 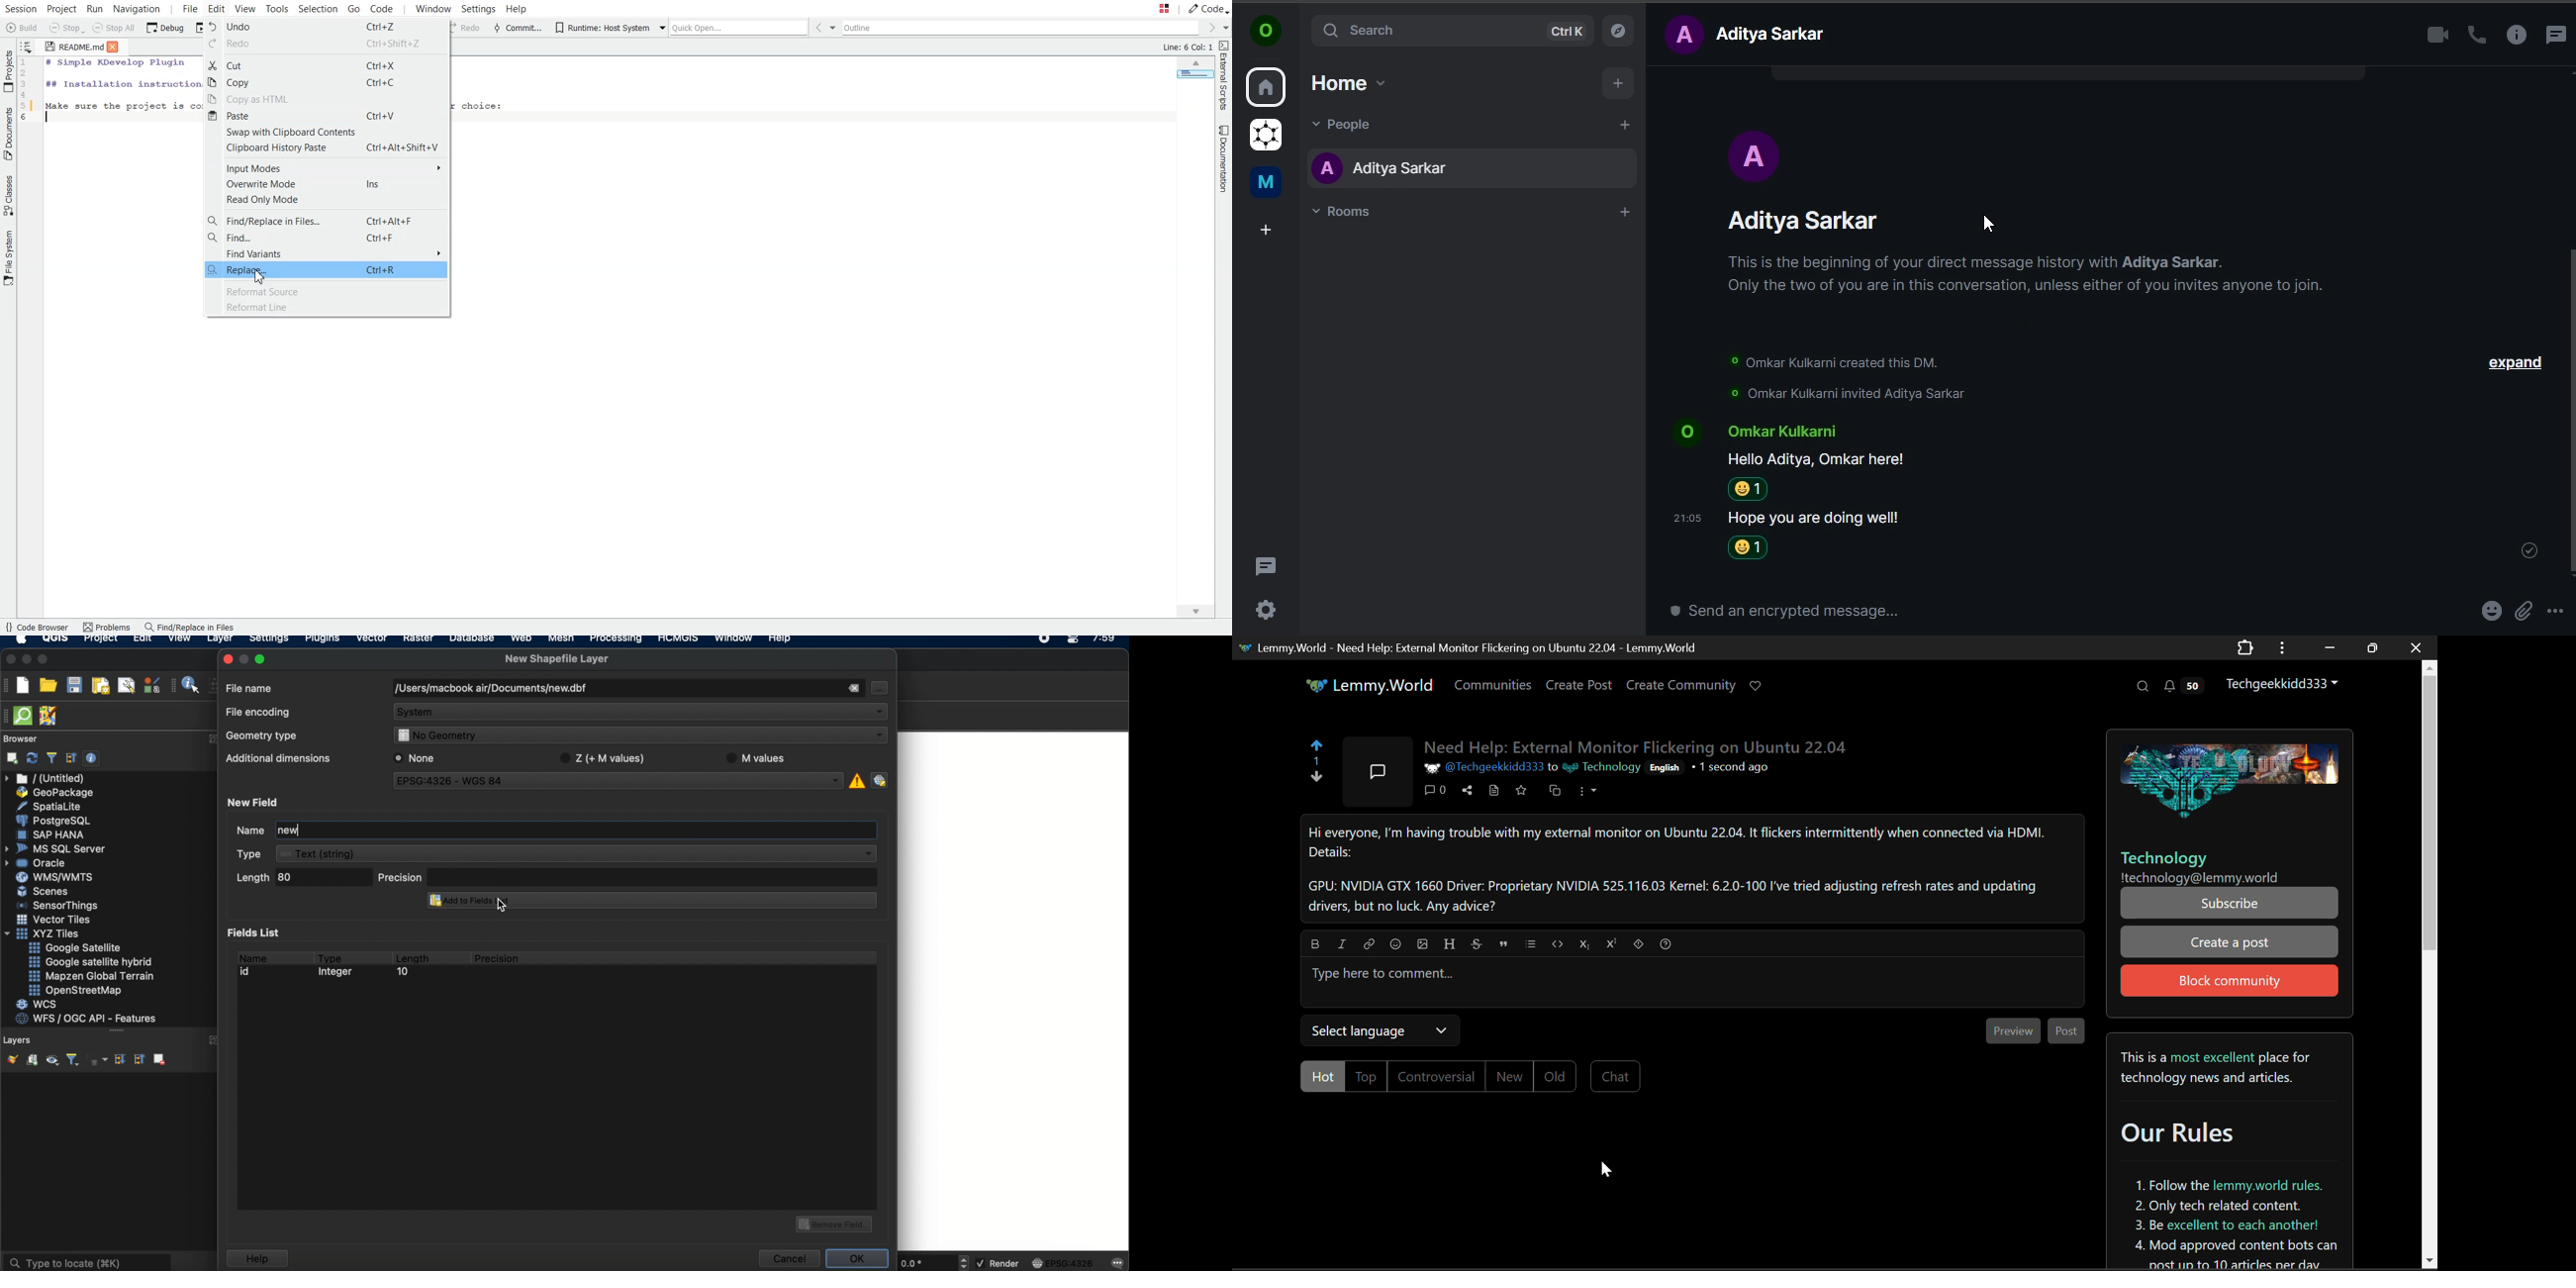 What do you see at coordinates (2226, 776) in the screenshot?
I see `Community Media` at bounding box center [2226, 776].